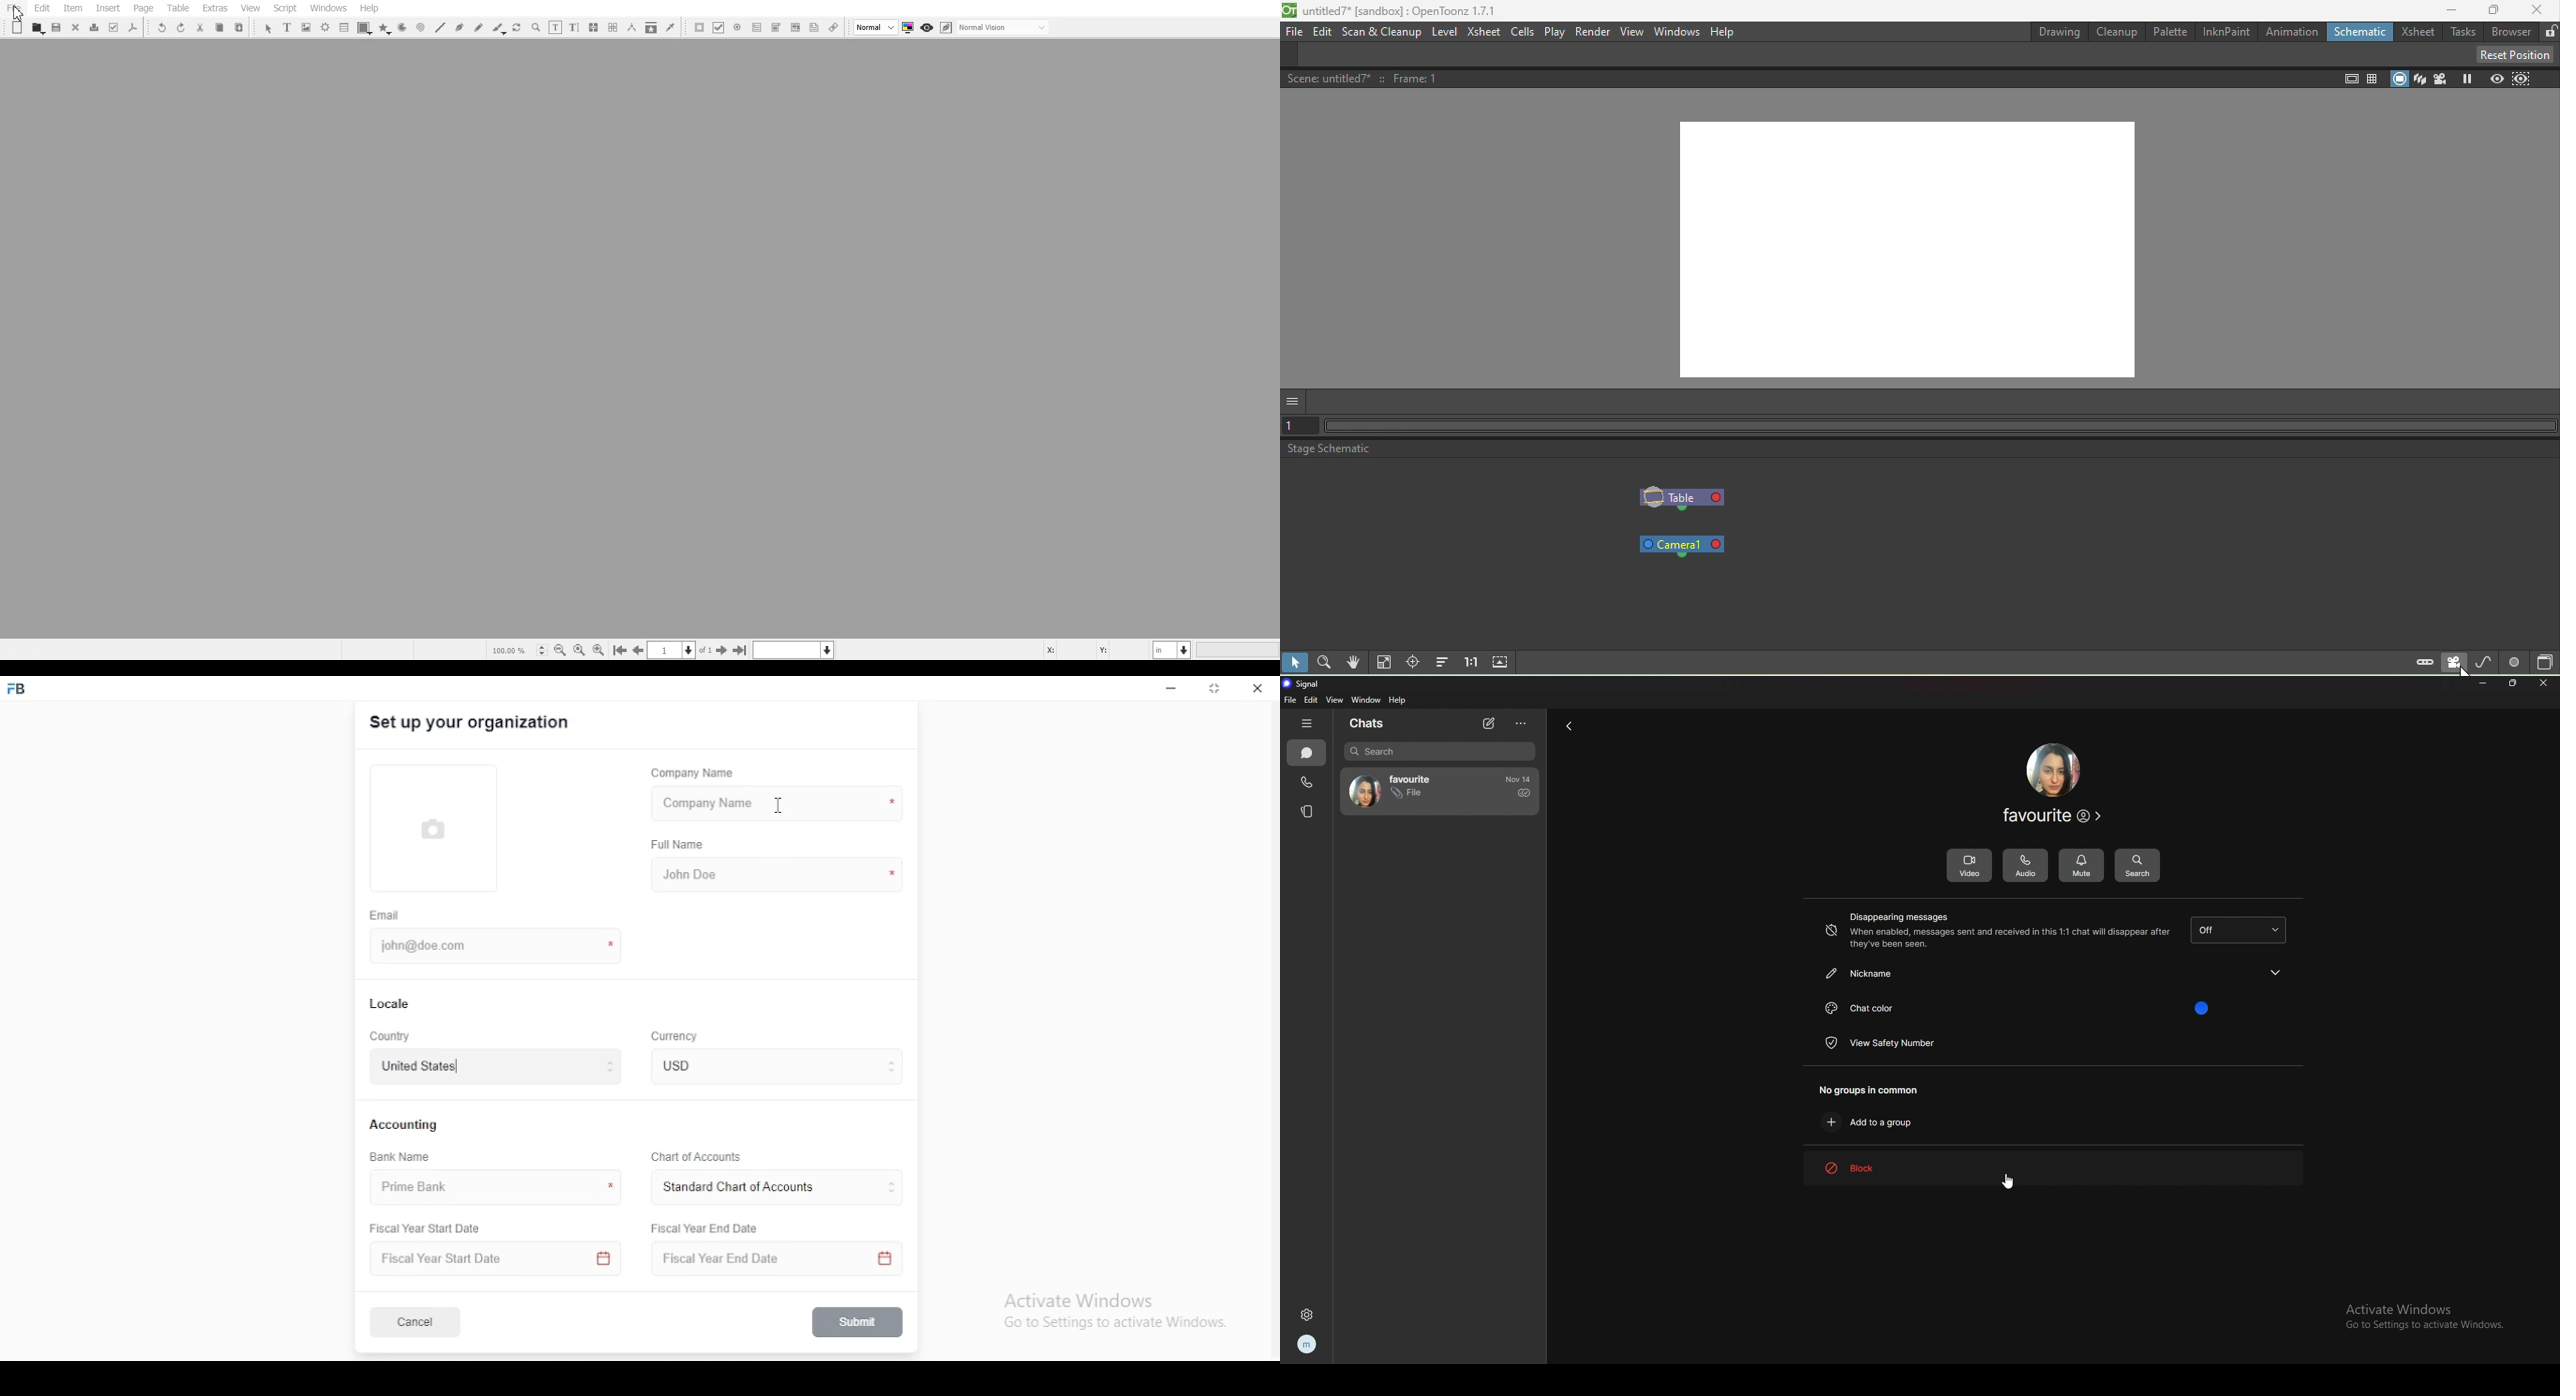 The image size is (2576, 1400). Describe the element at coordinates (177, 8) in the screenshot. I see `Table` at that location.